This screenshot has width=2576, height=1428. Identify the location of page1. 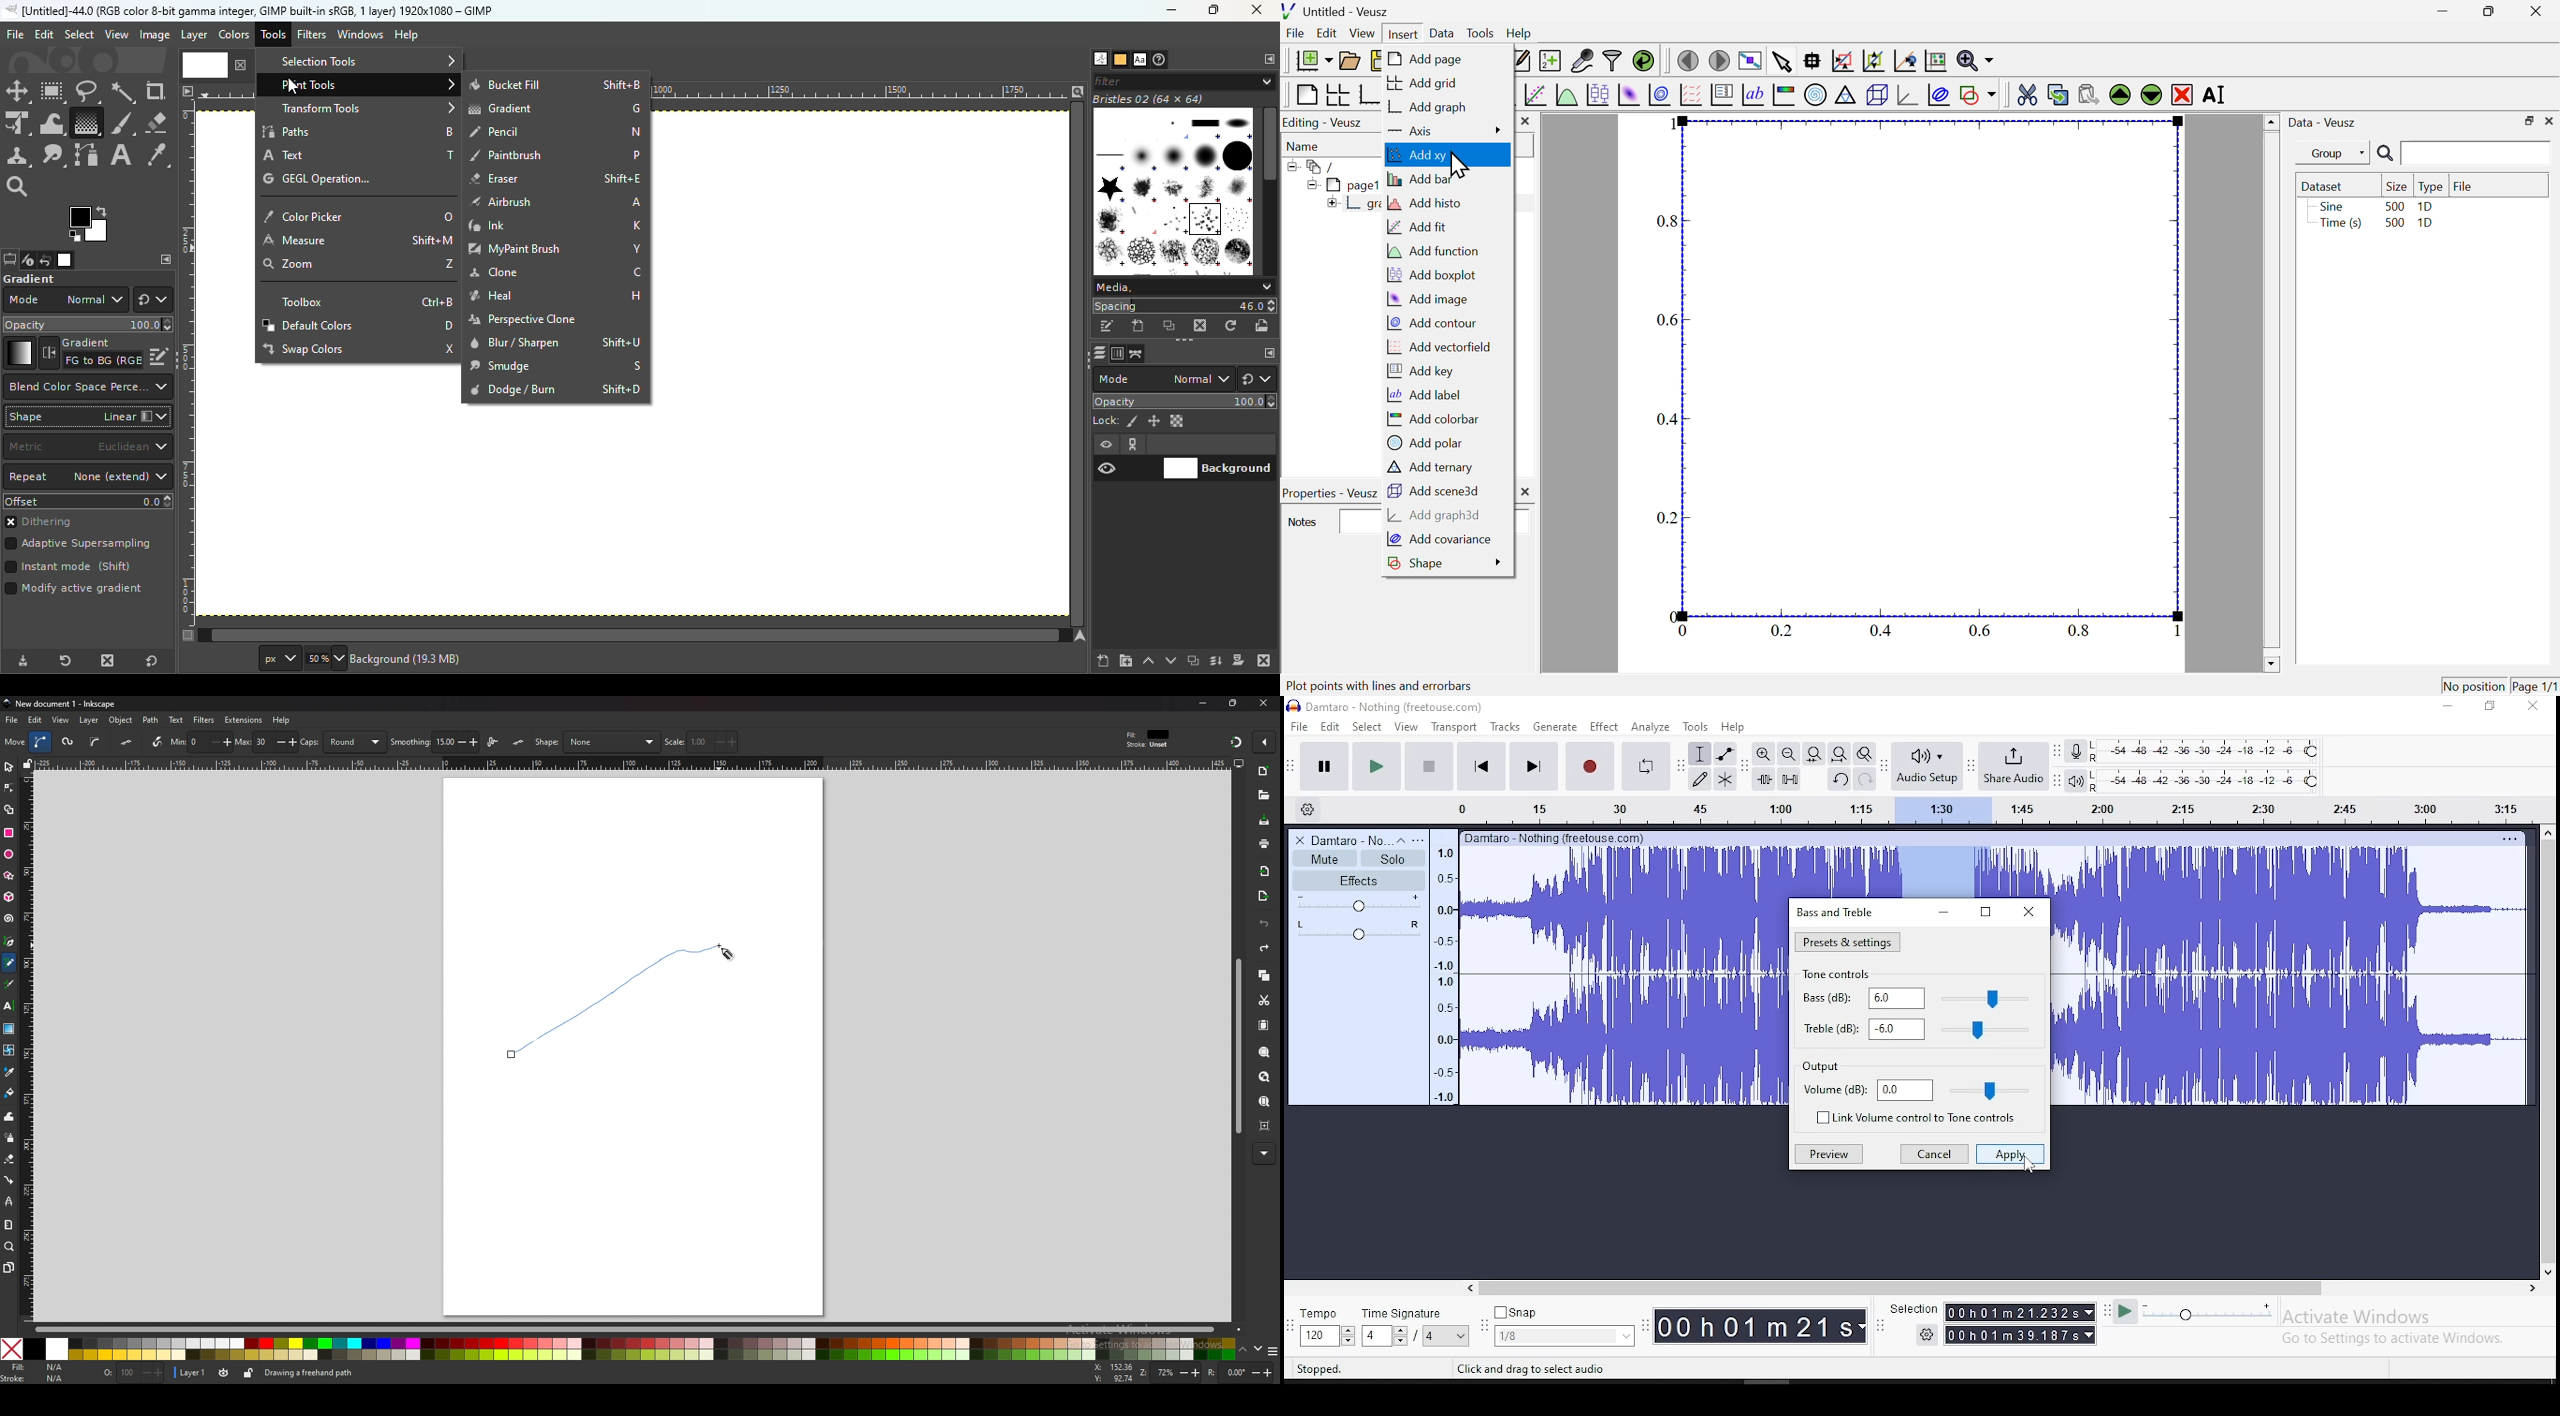
(1343, 185).